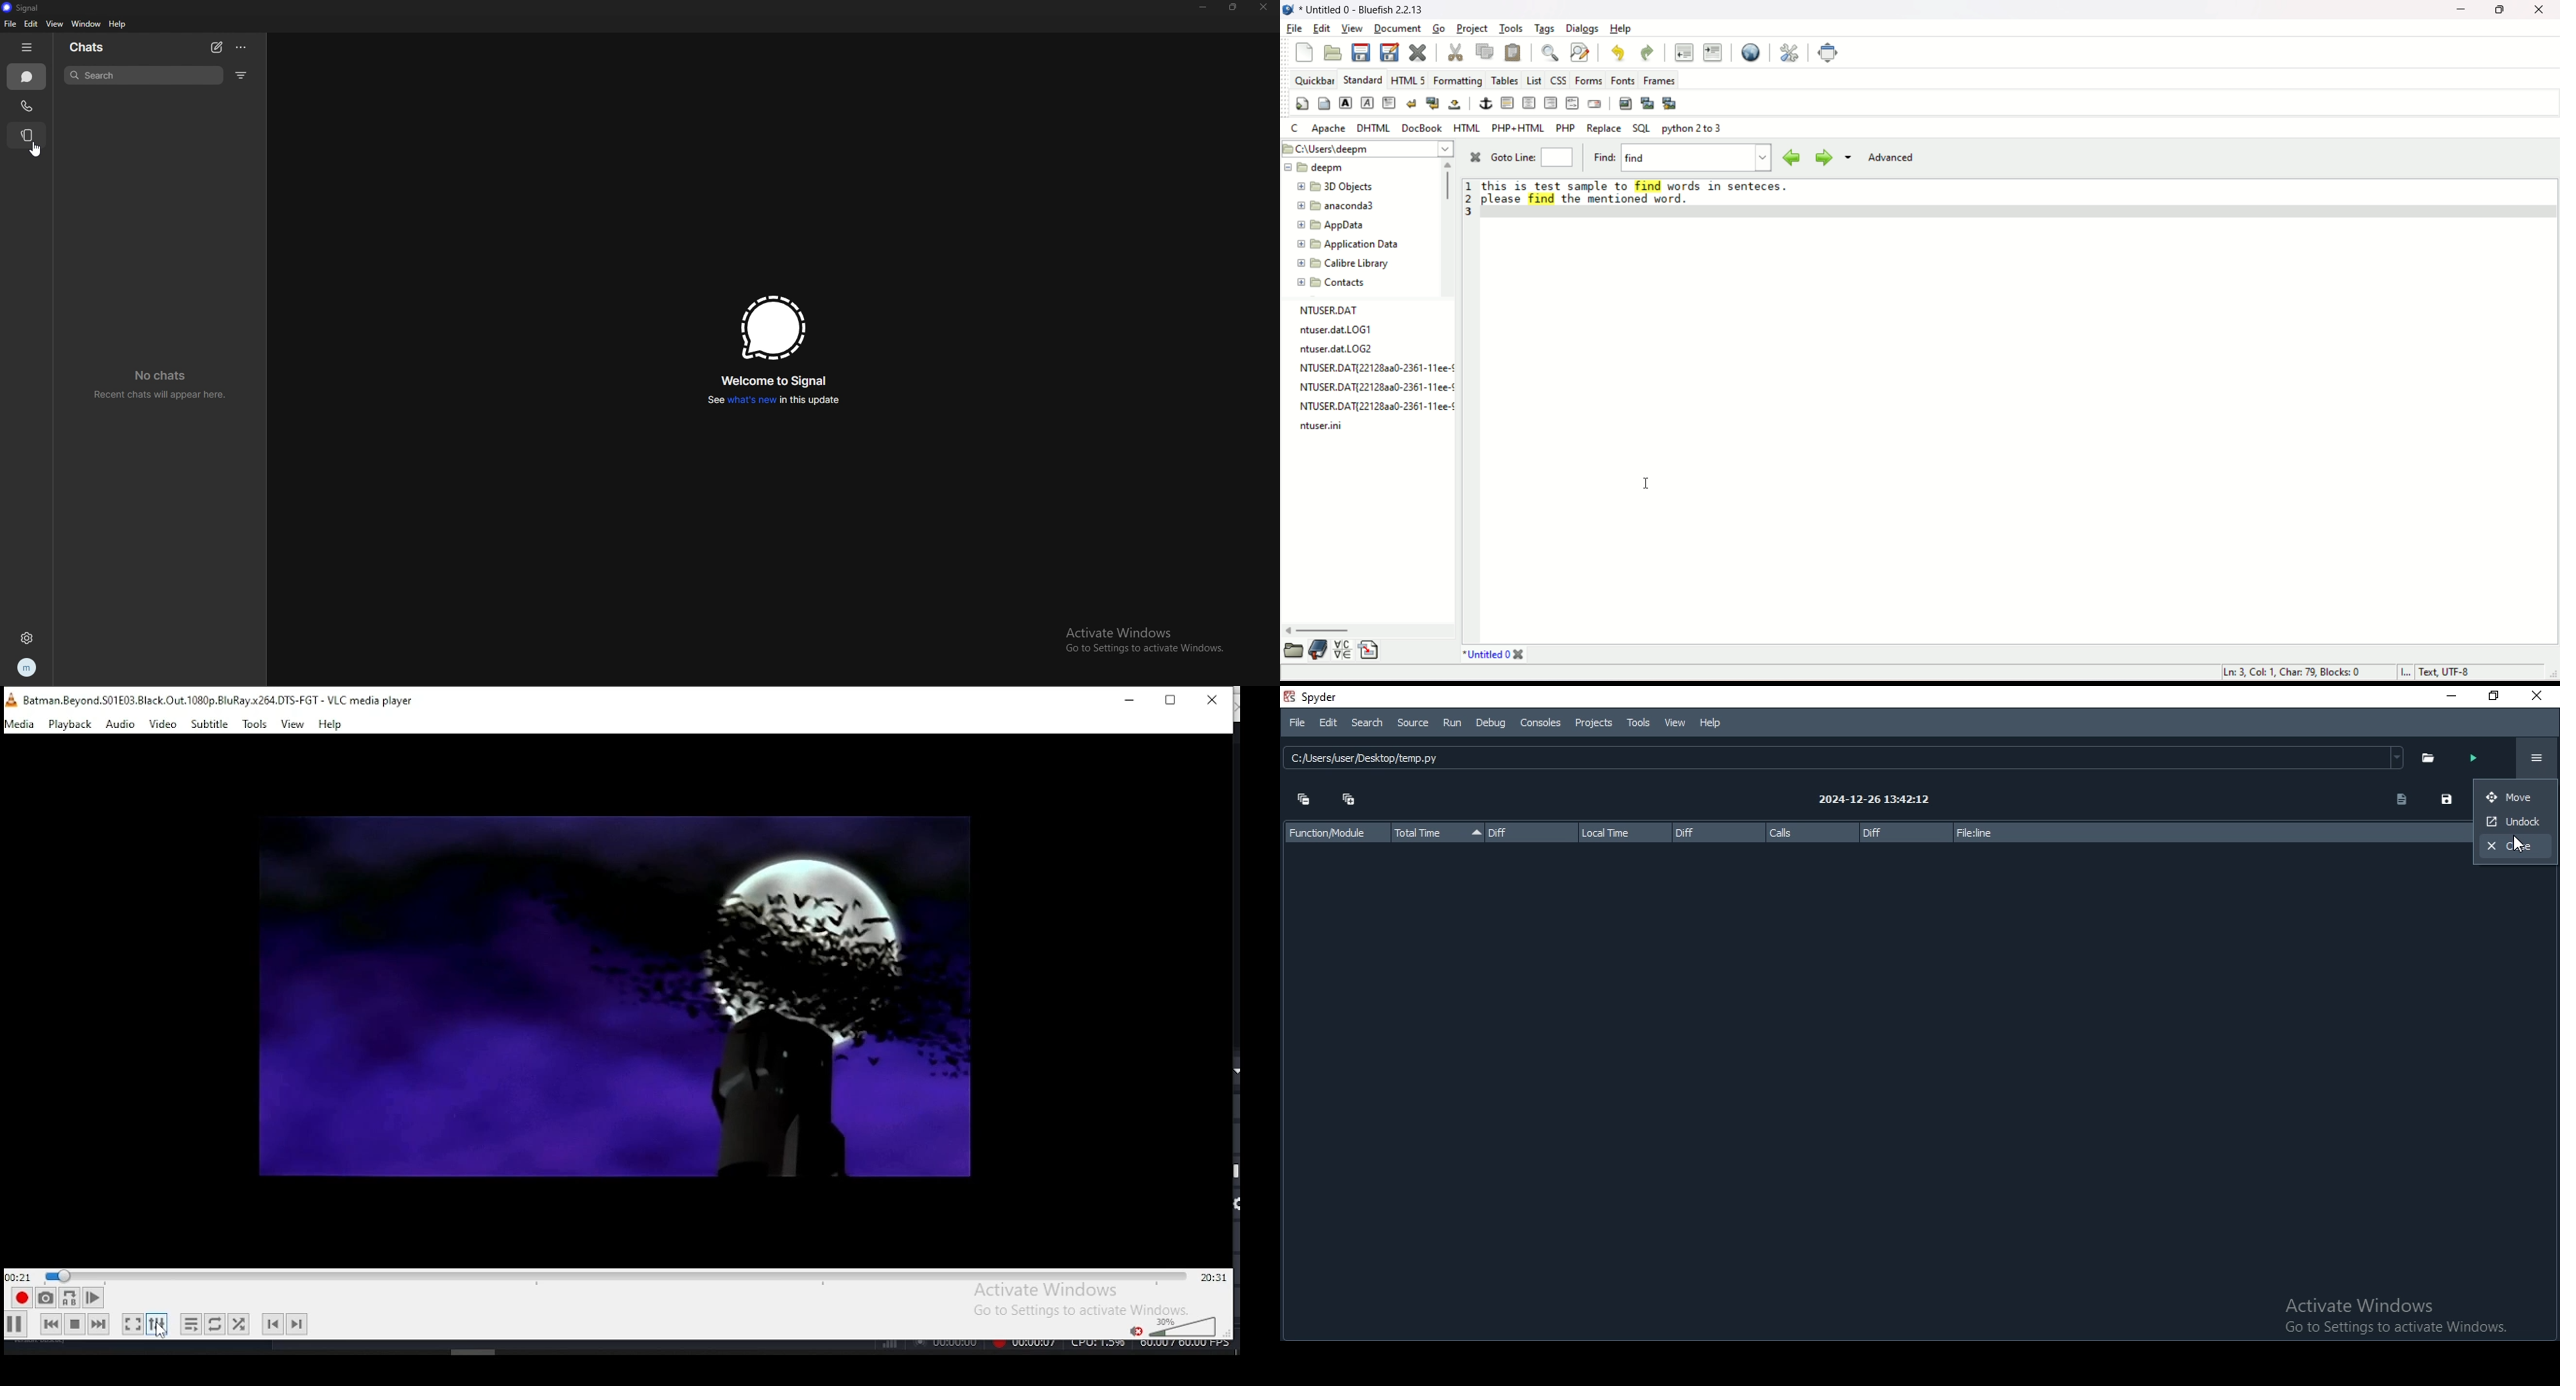 The height and width of the screenshot is (1400, 2576). Describe the element at coordinates (1877, 798) in the screenshot. I see `2024-12-26 13:42:12` at that location.